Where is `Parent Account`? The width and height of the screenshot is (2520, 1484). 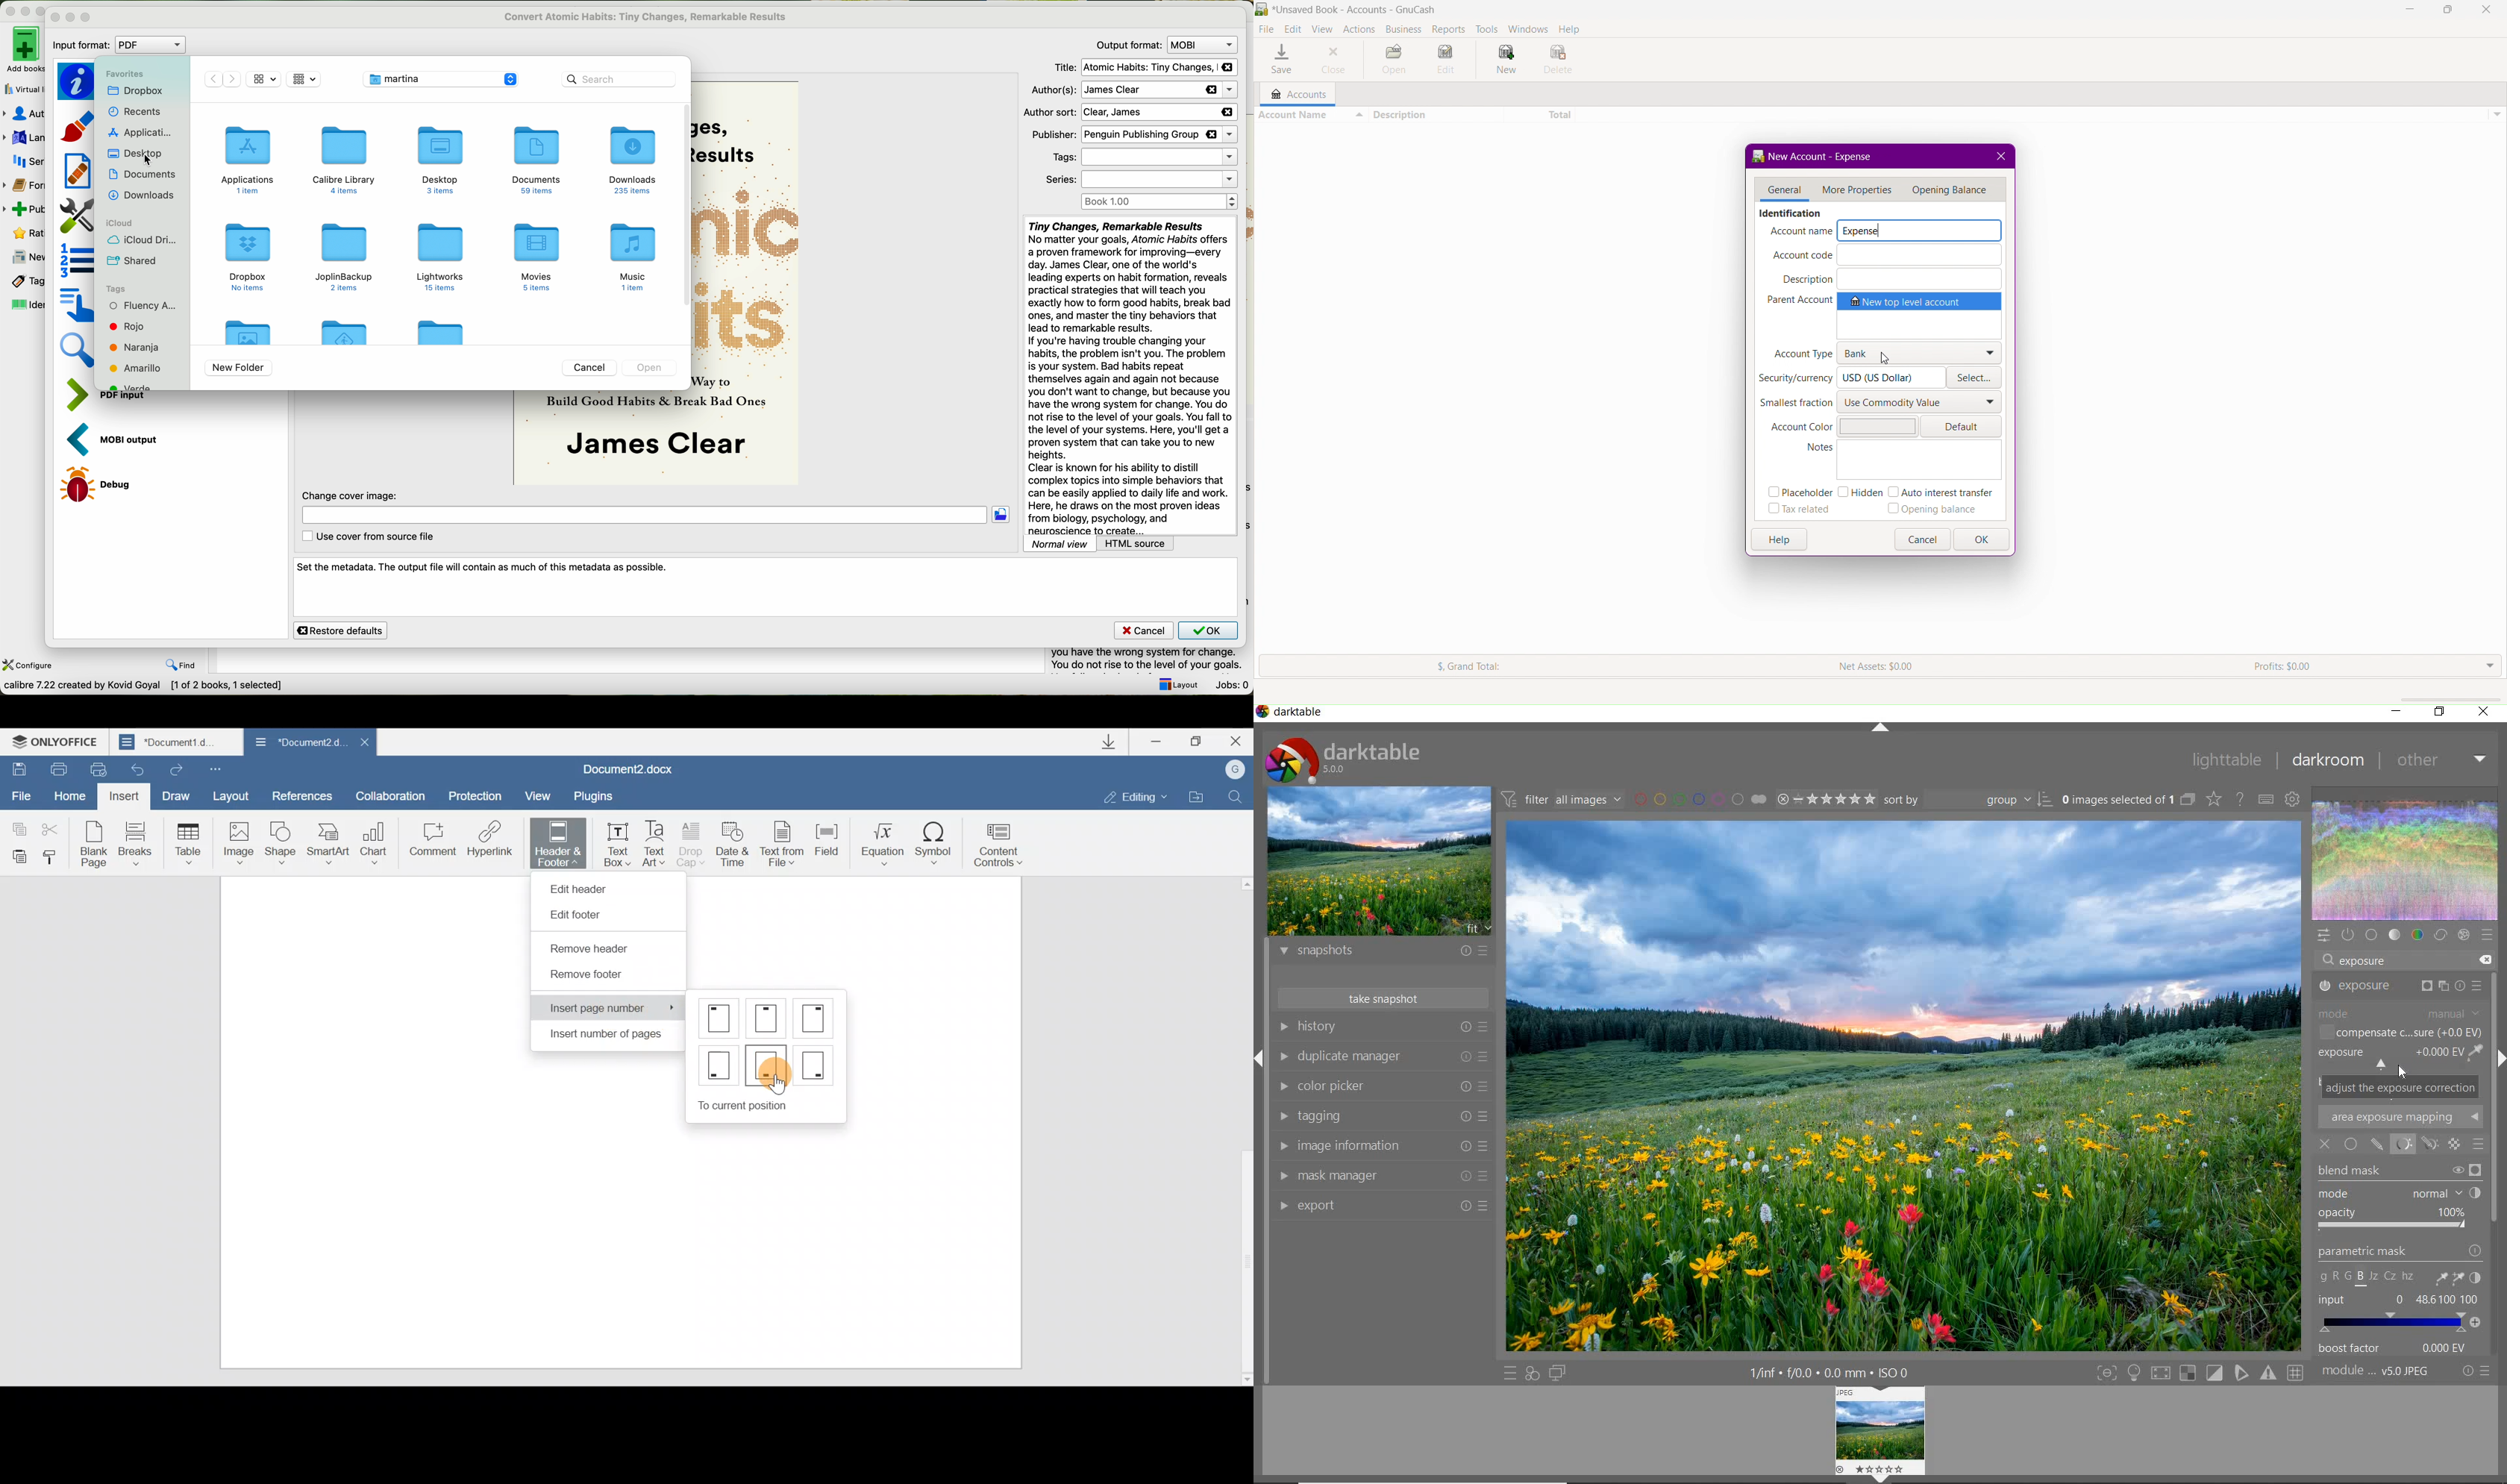 Parent Account is located at coordinates (1885, 315).